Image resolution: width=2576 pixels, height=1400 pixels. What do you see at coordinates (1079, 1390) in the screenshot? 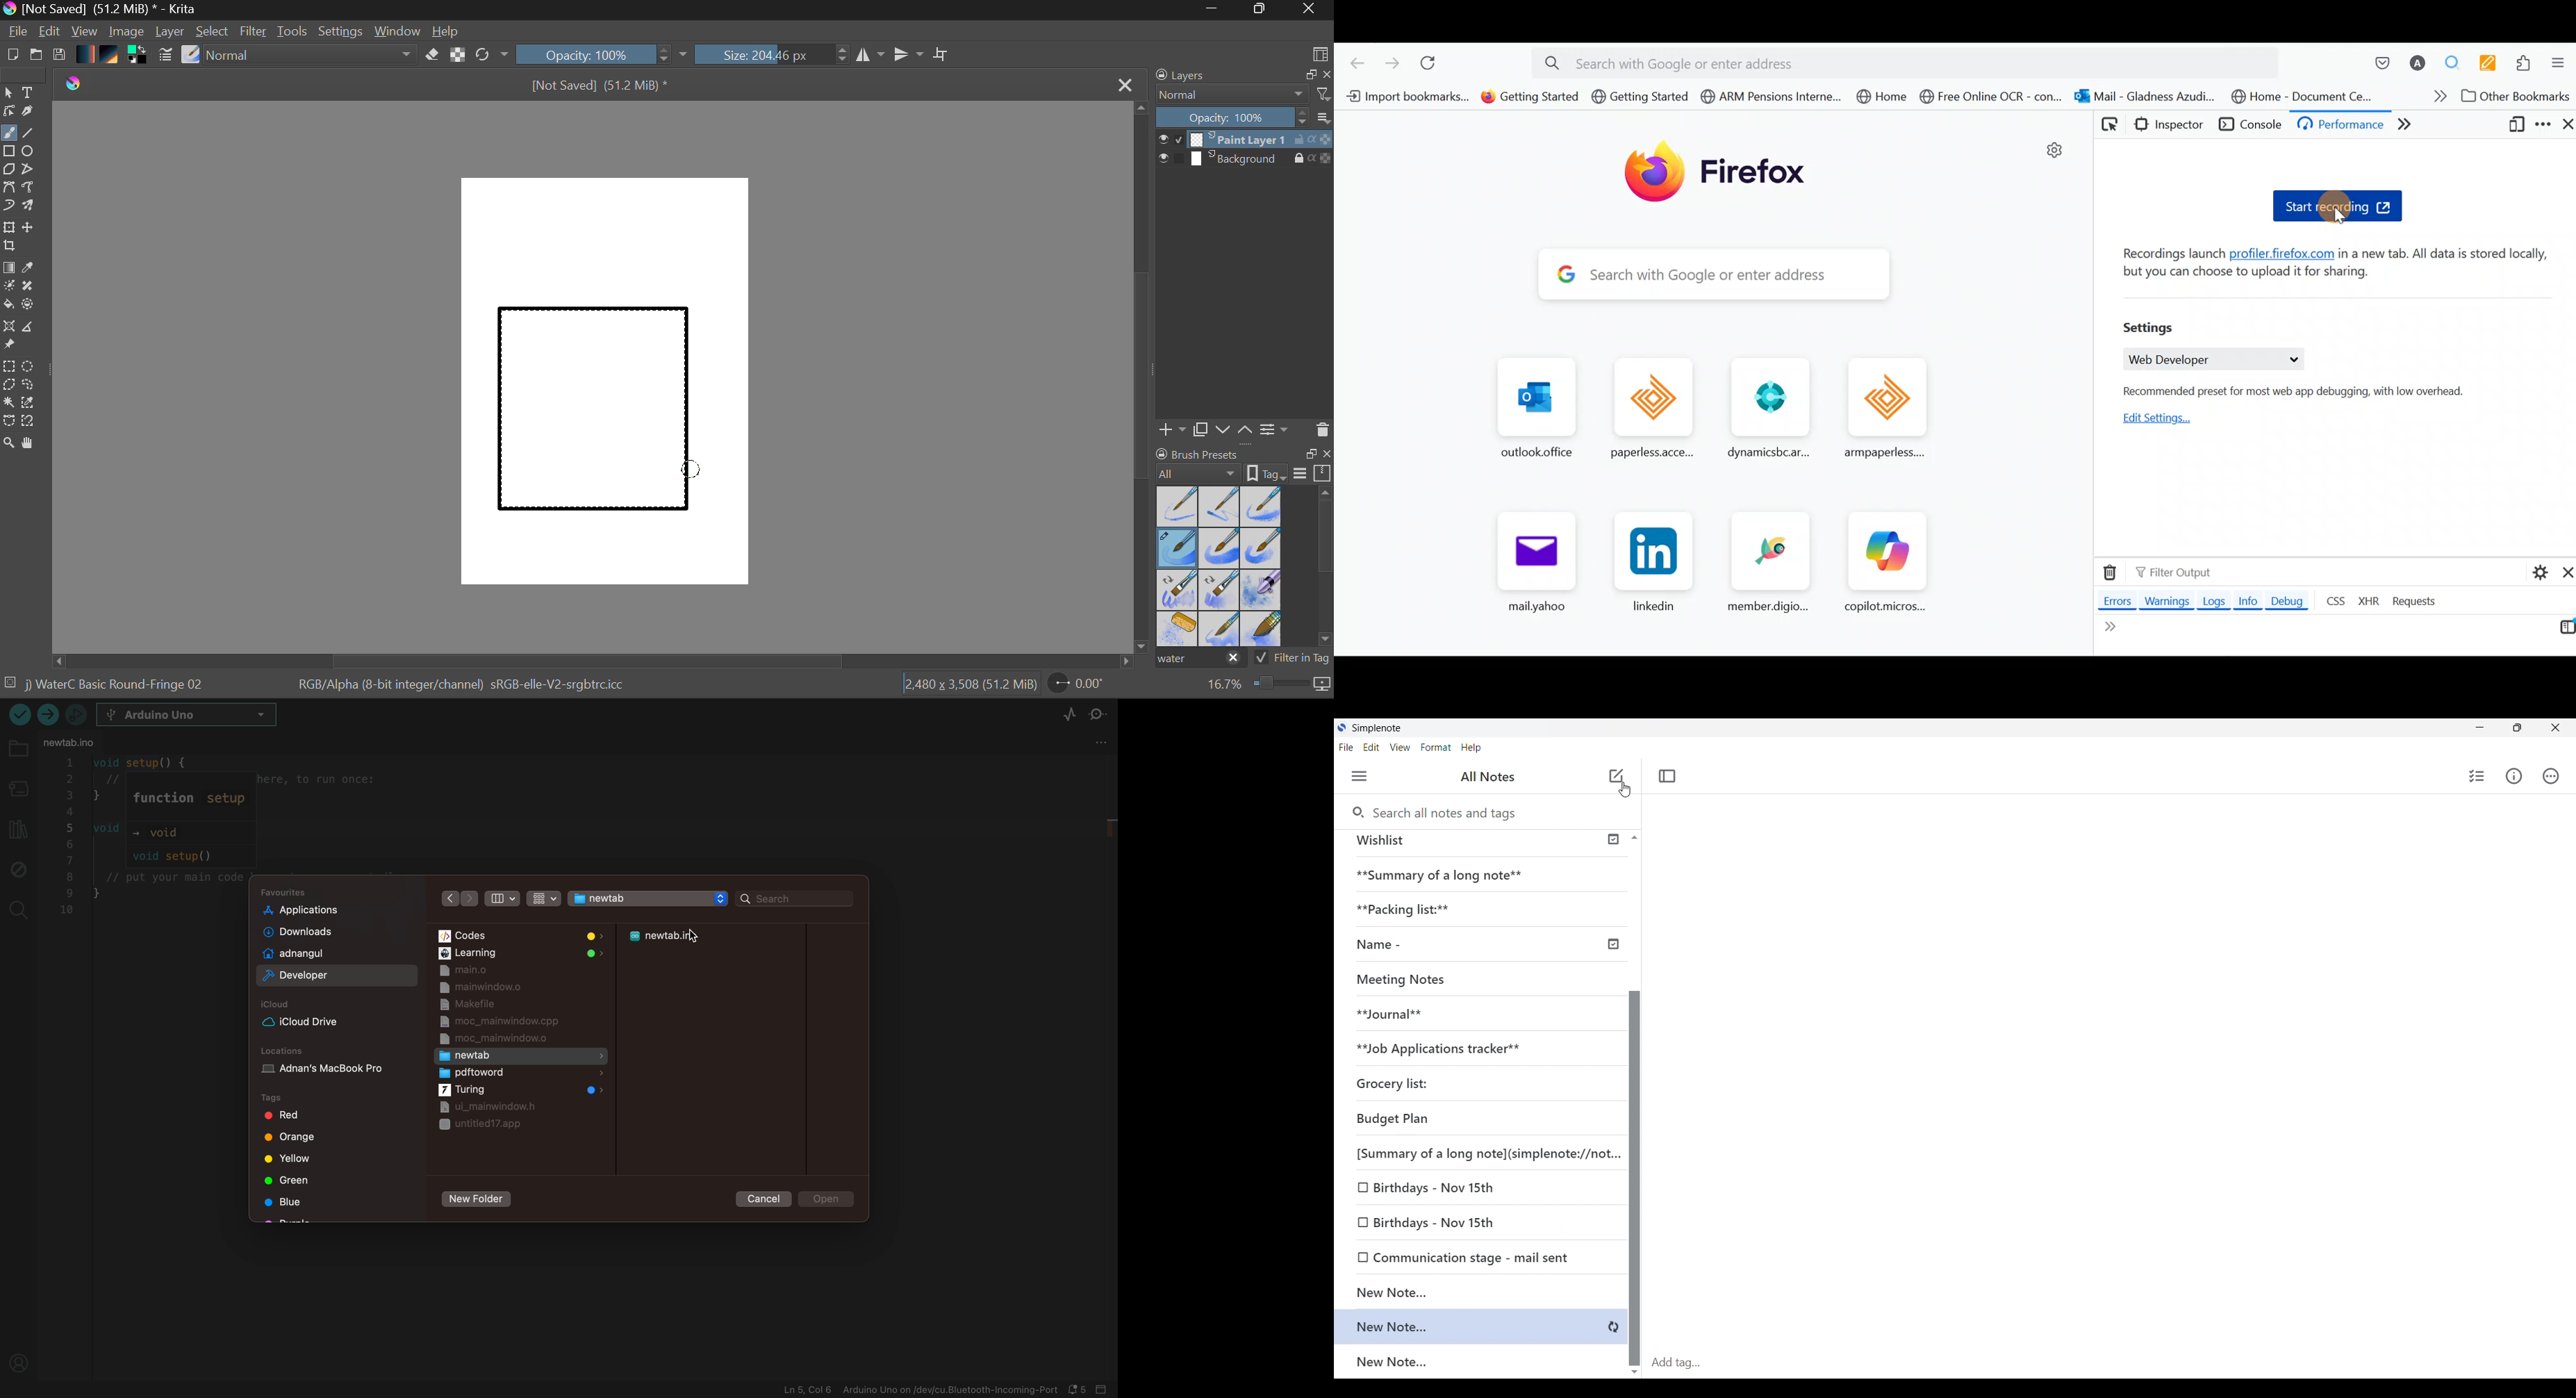
I see `notification` at bounding box center [1079, 1390].